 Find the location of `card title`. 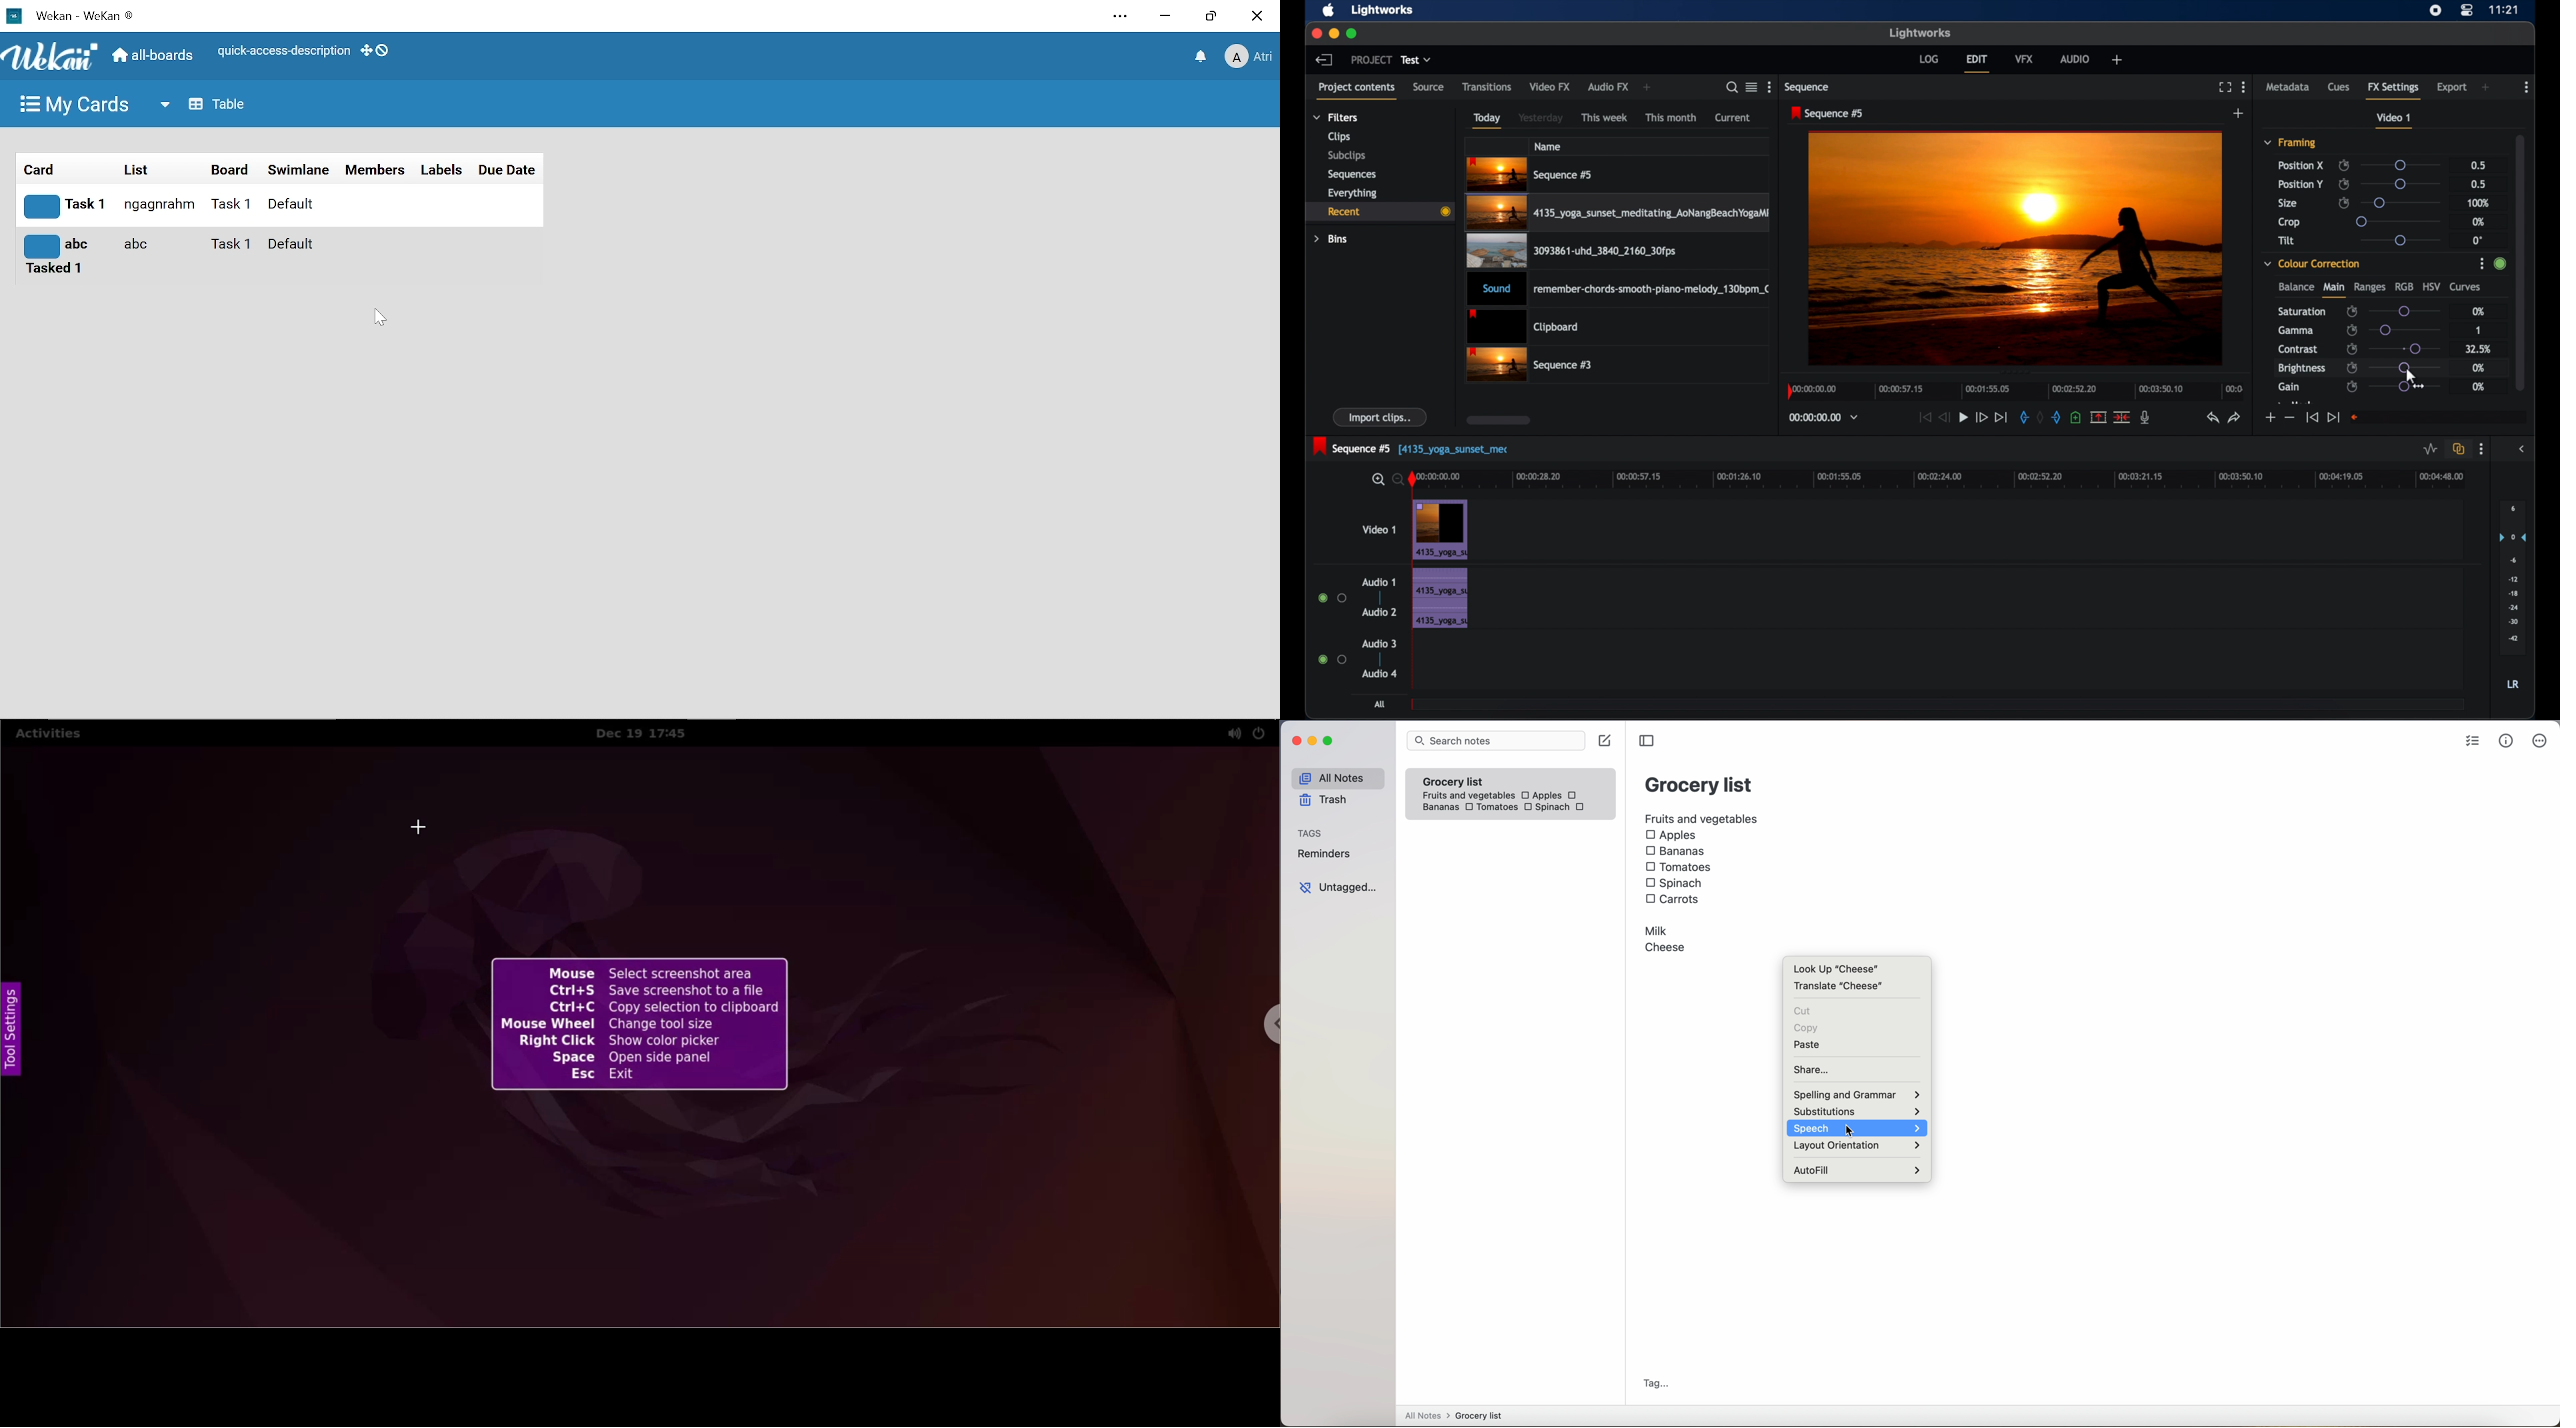

card title is located at coordinates (68, 255).